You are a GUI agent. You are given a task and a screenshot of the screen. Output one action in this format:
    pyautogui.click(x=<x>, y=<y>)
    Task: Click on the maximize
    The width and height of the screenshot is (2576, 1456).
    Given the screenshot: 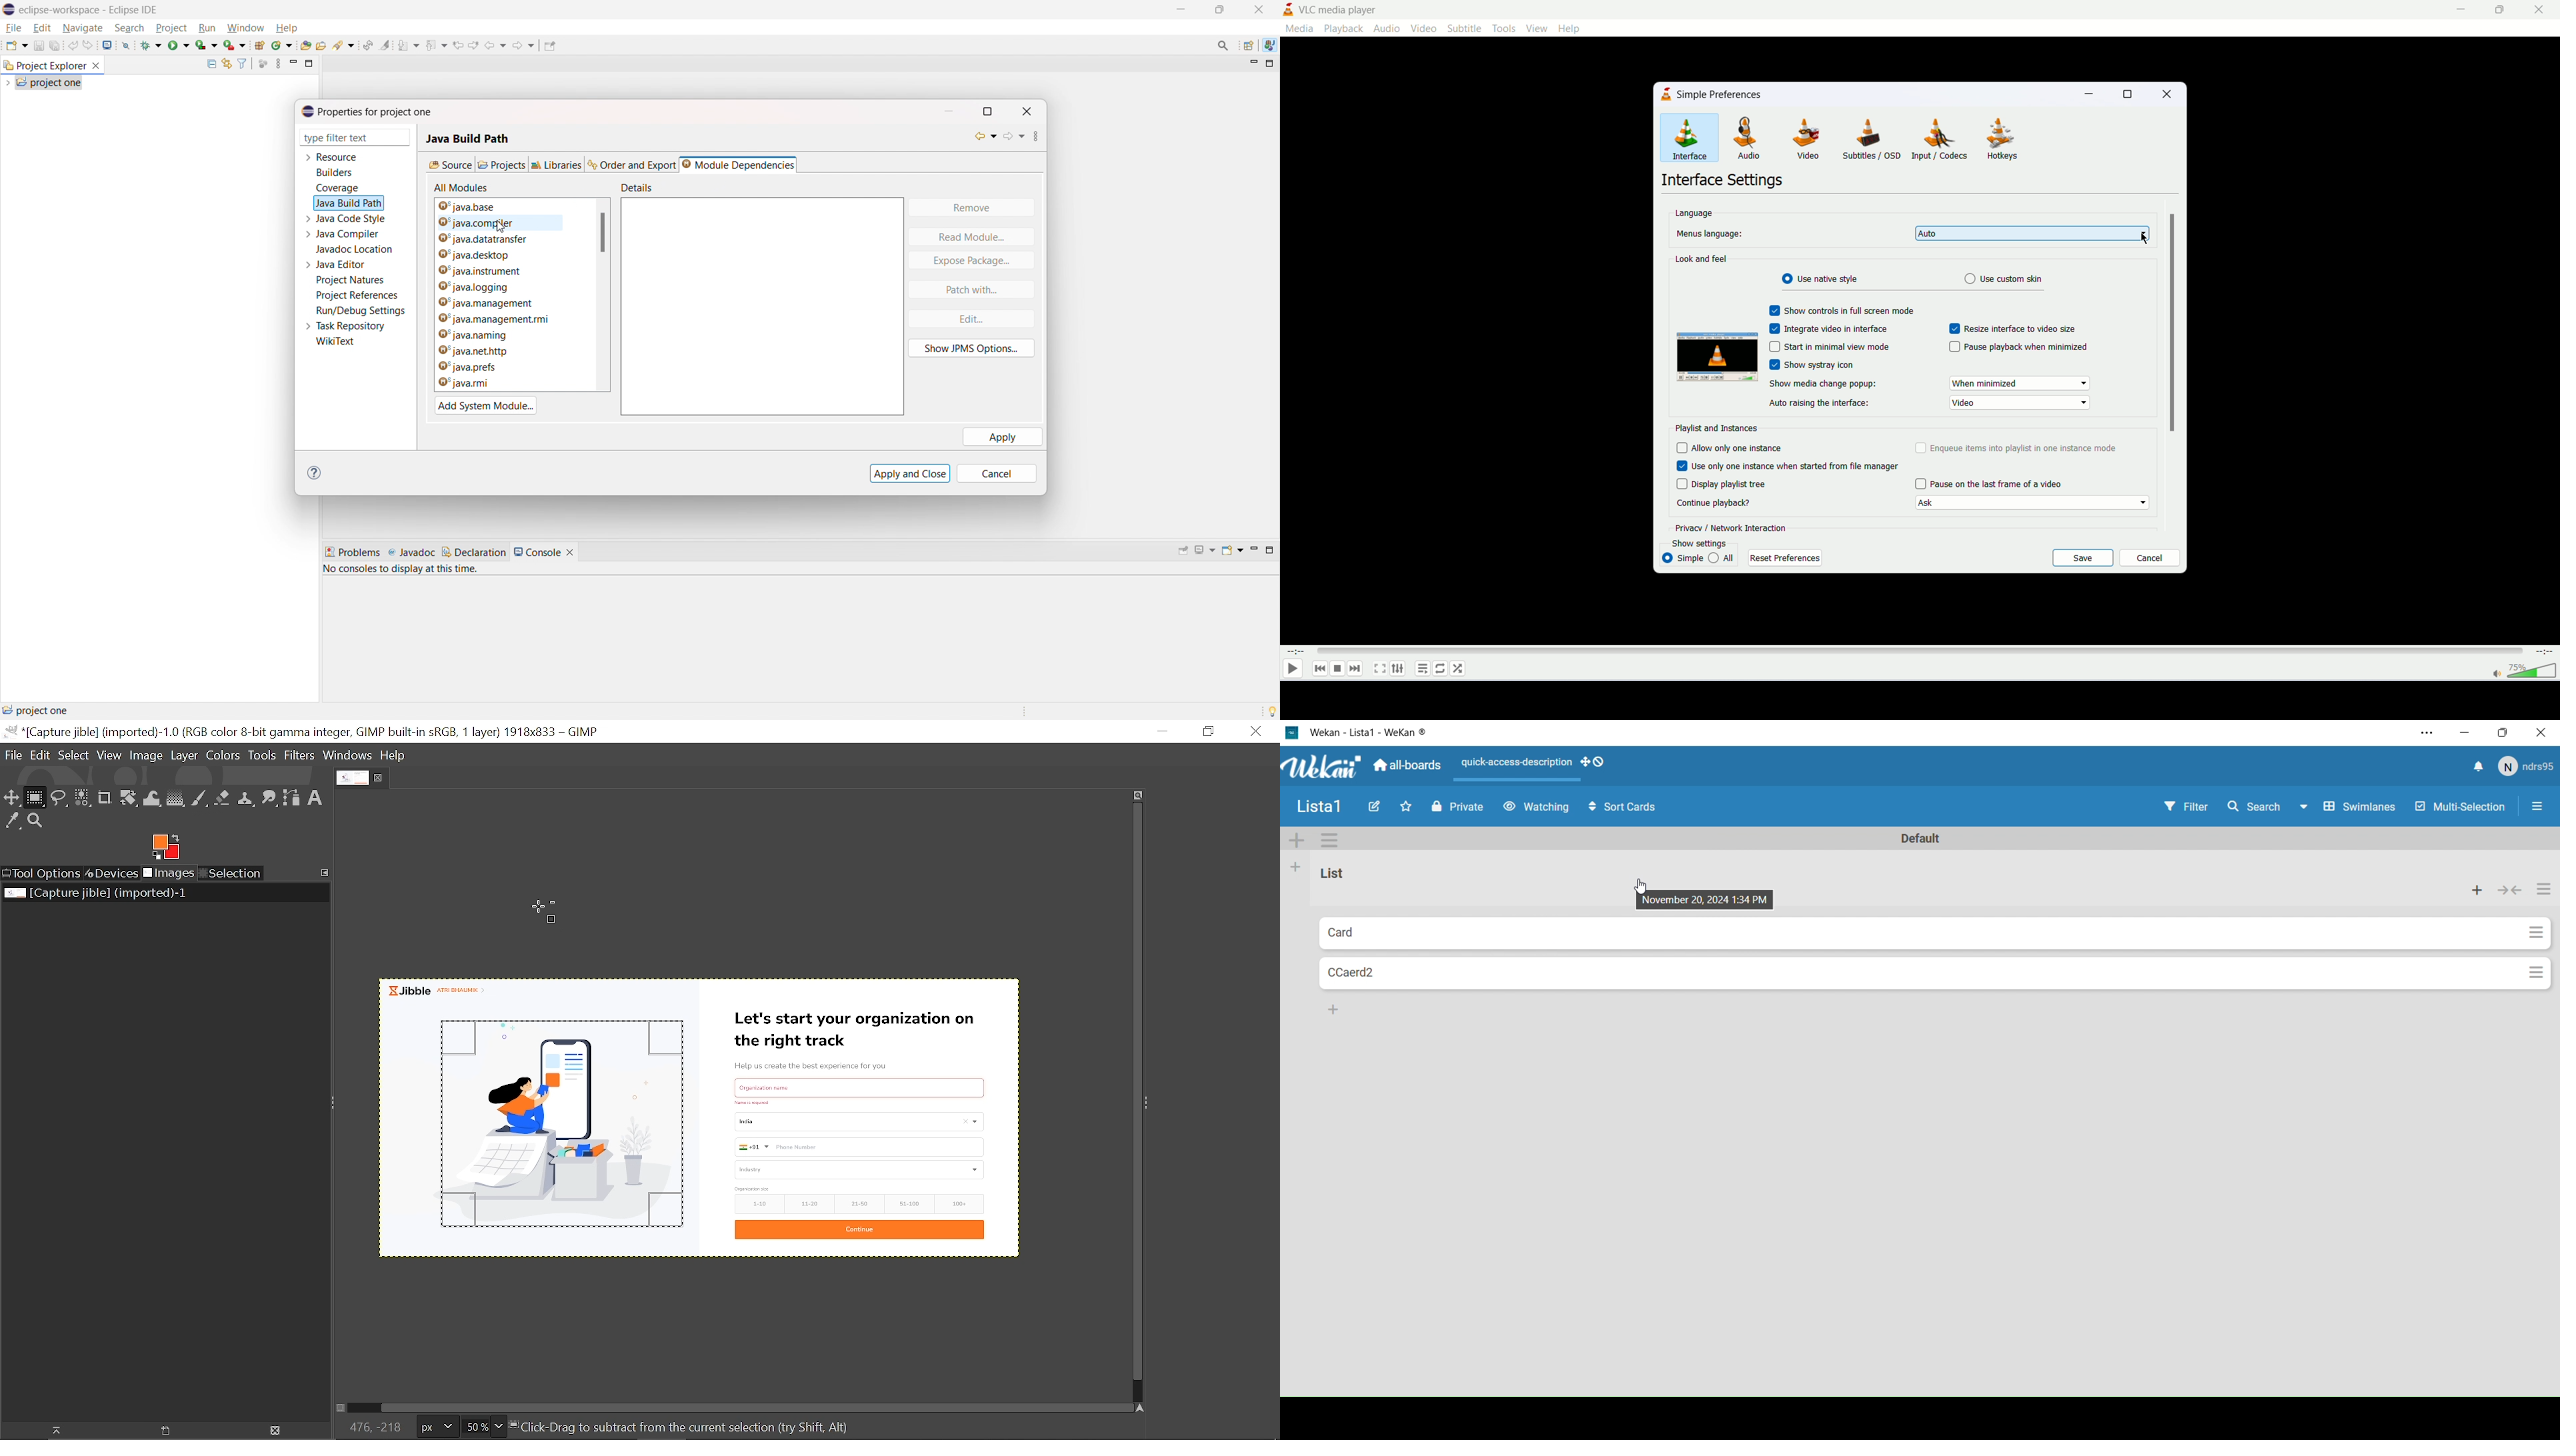 What is the action you would take?
    pyautogui.click(x=993, y=111)
    